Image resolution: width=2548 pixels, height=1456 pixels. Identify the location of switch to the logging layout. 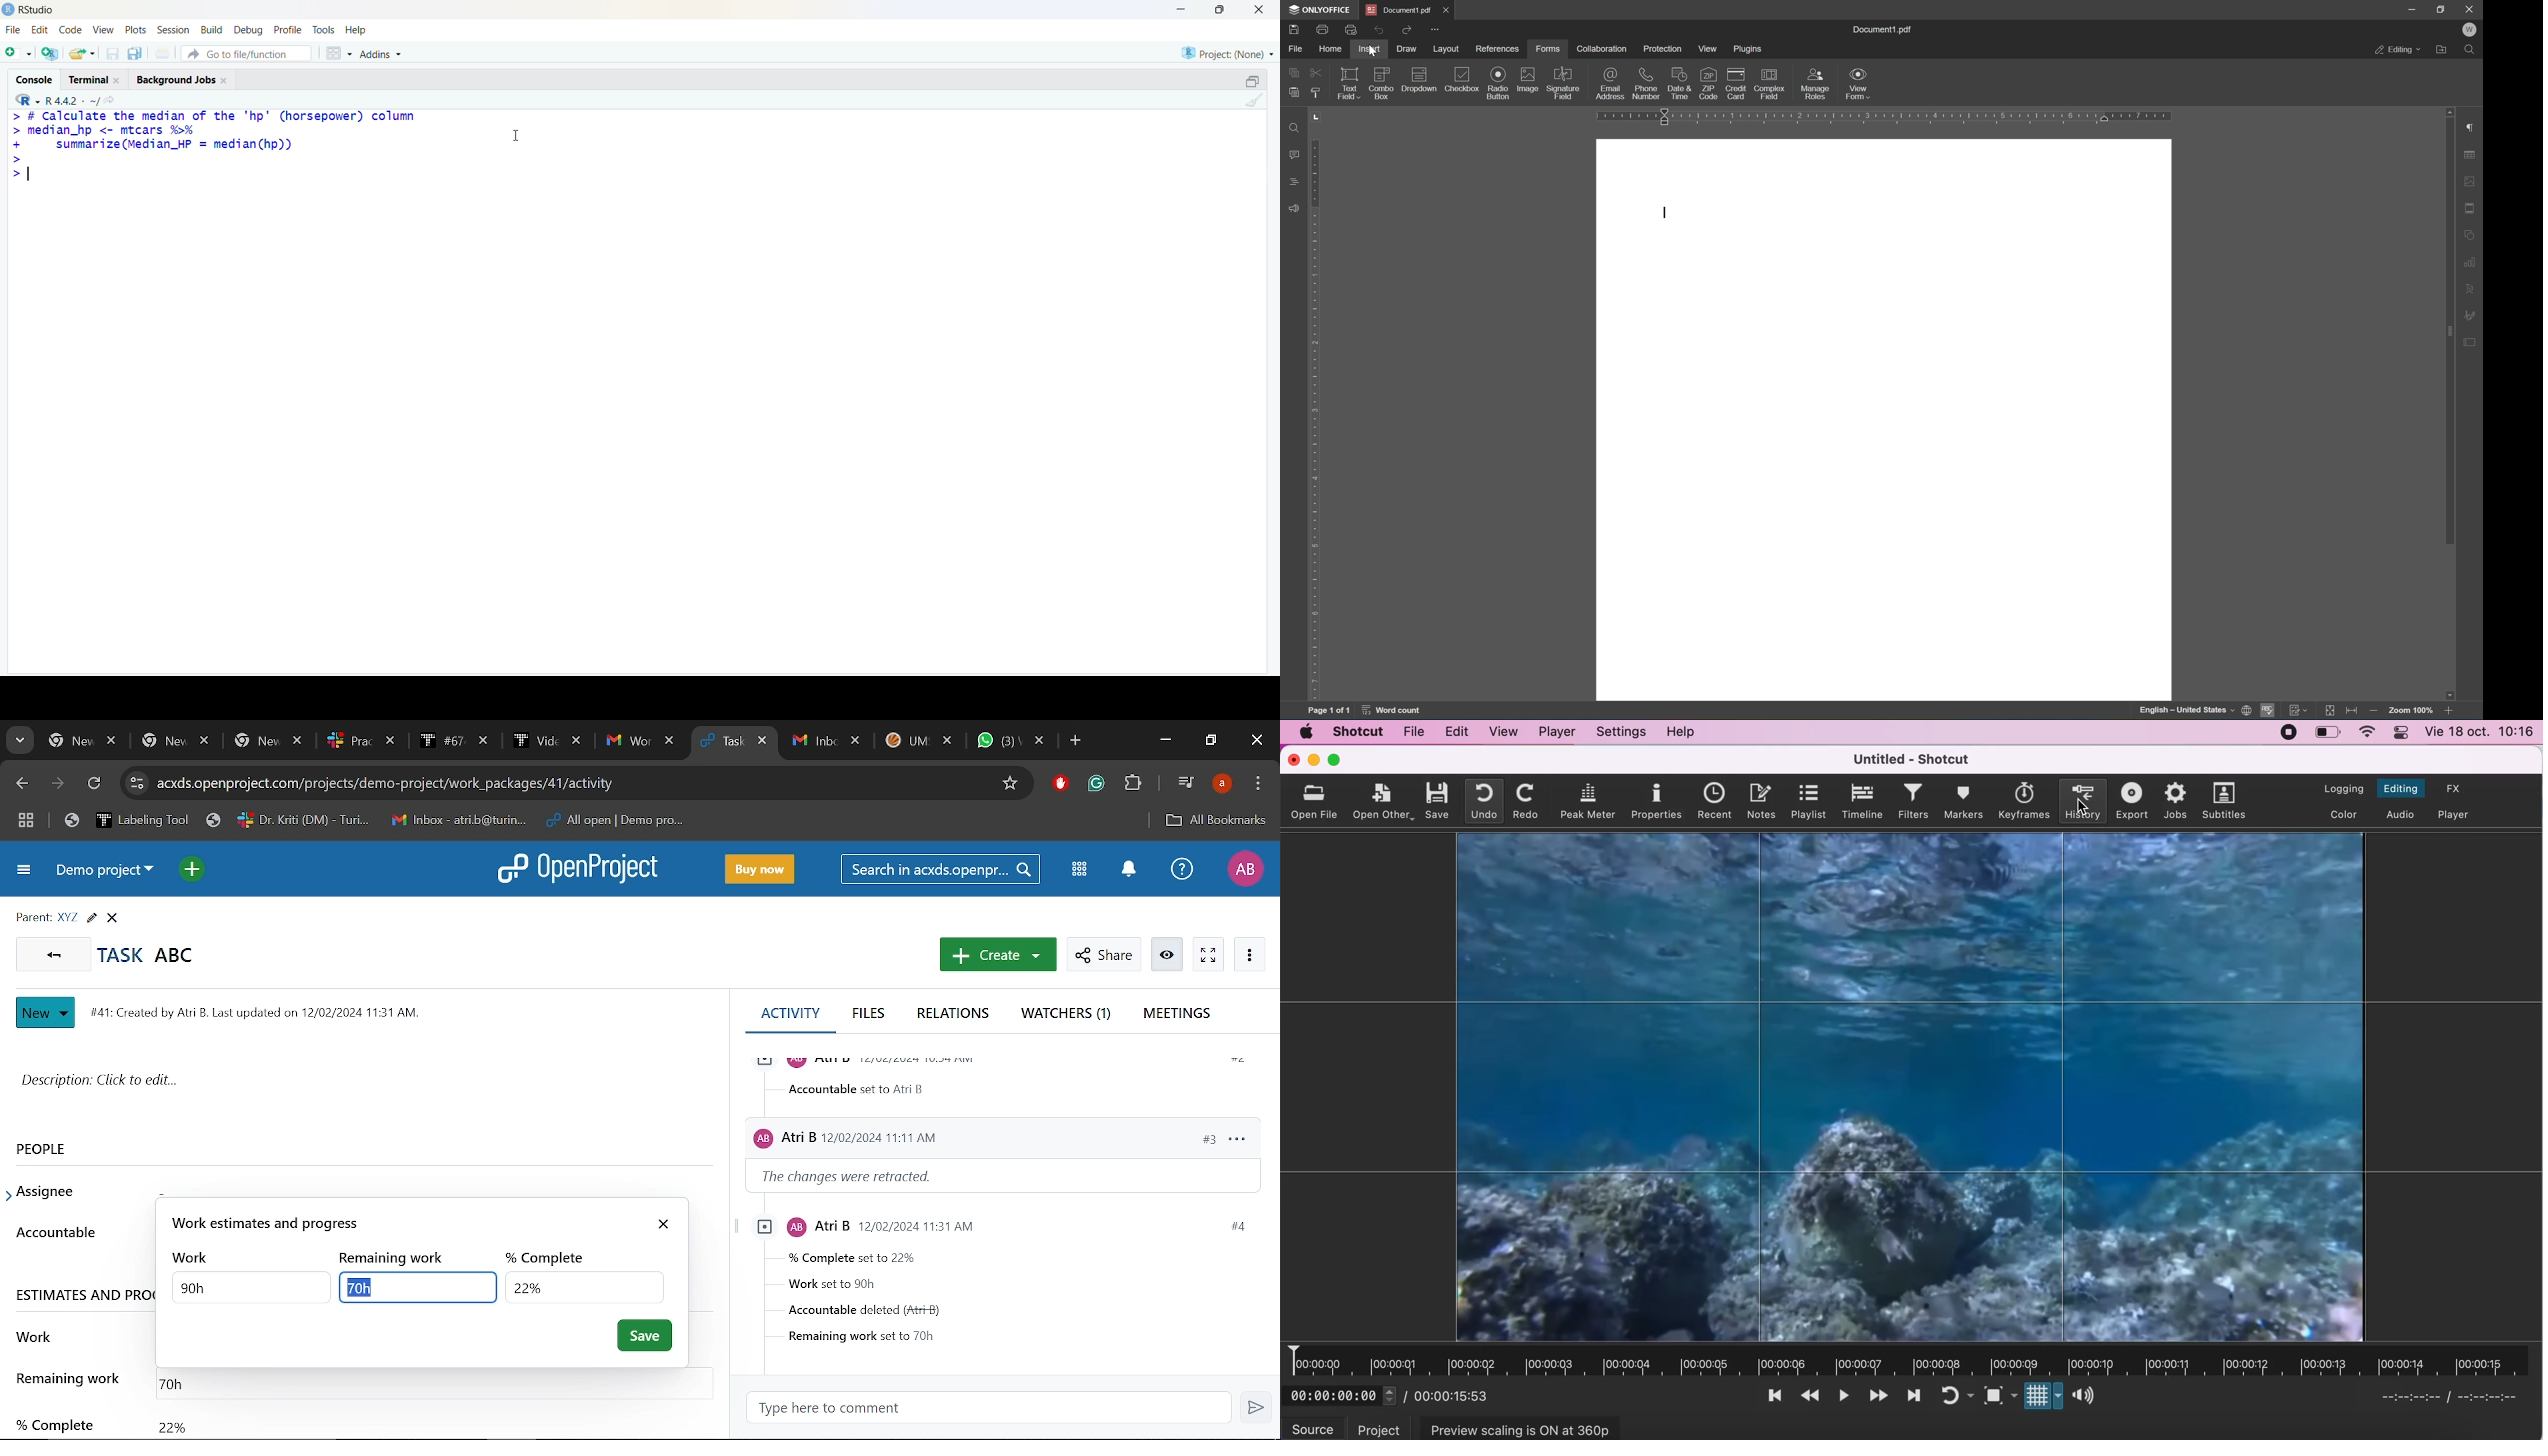
(2343, 785).